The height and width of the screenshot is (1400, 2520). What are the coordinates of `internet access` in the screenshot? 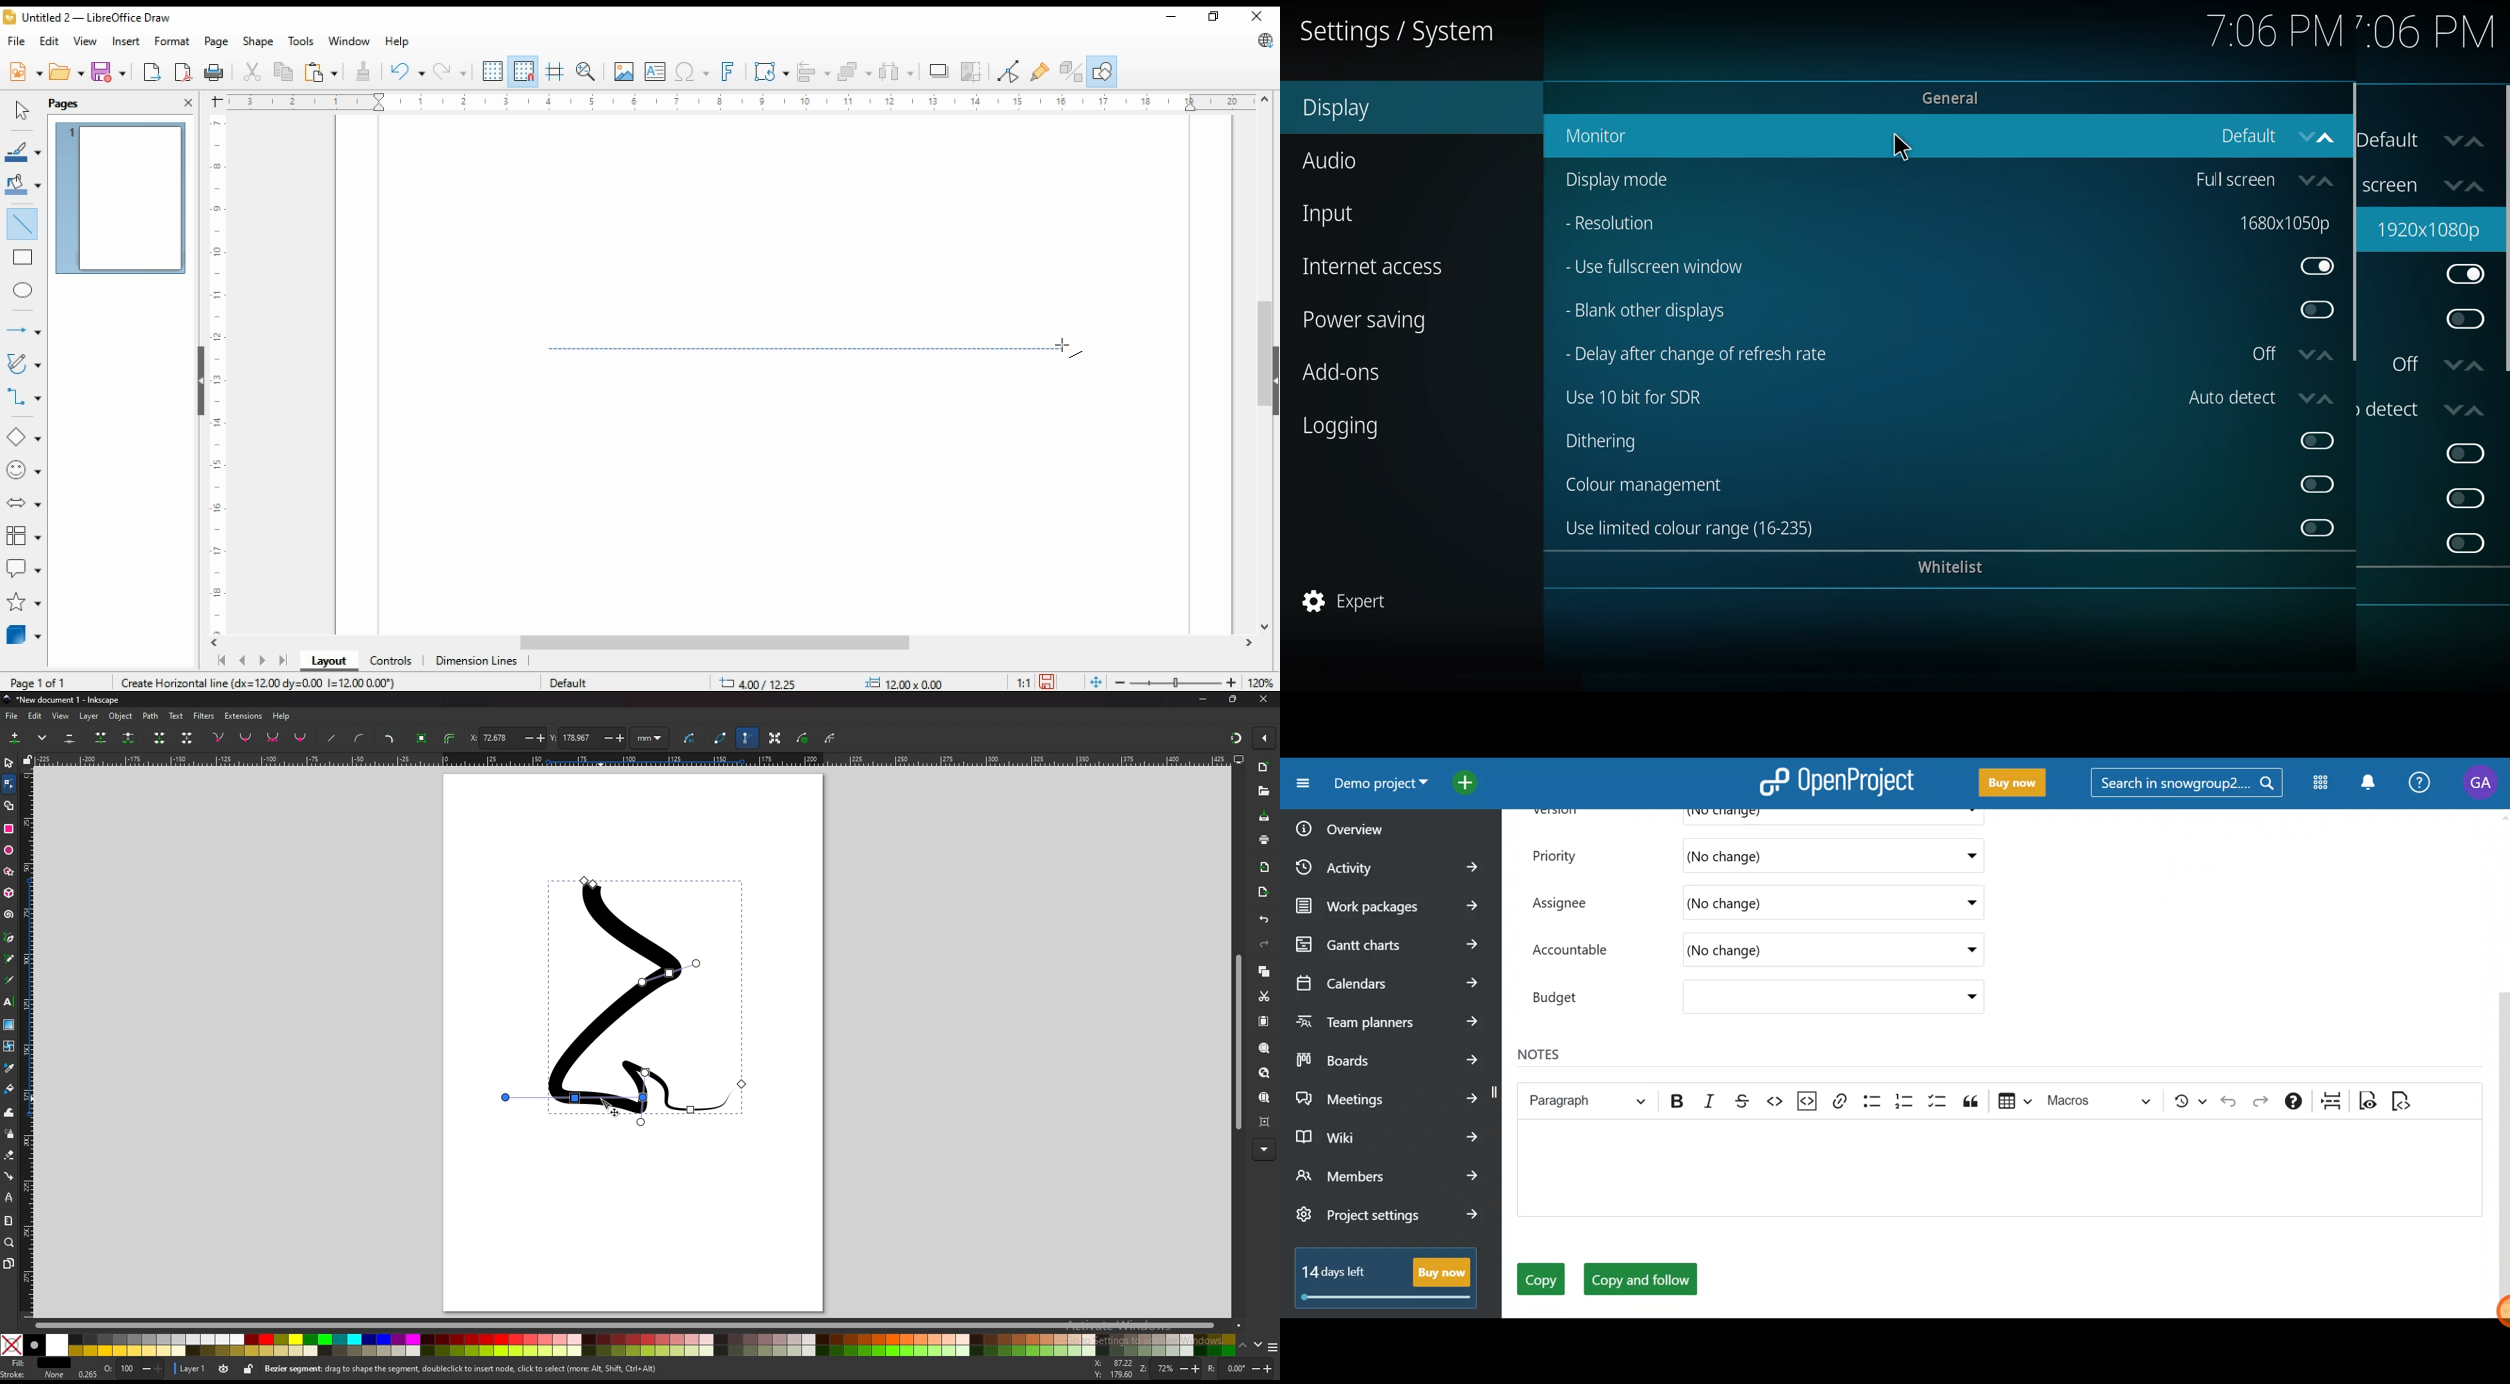 It's located at (1390, 275).